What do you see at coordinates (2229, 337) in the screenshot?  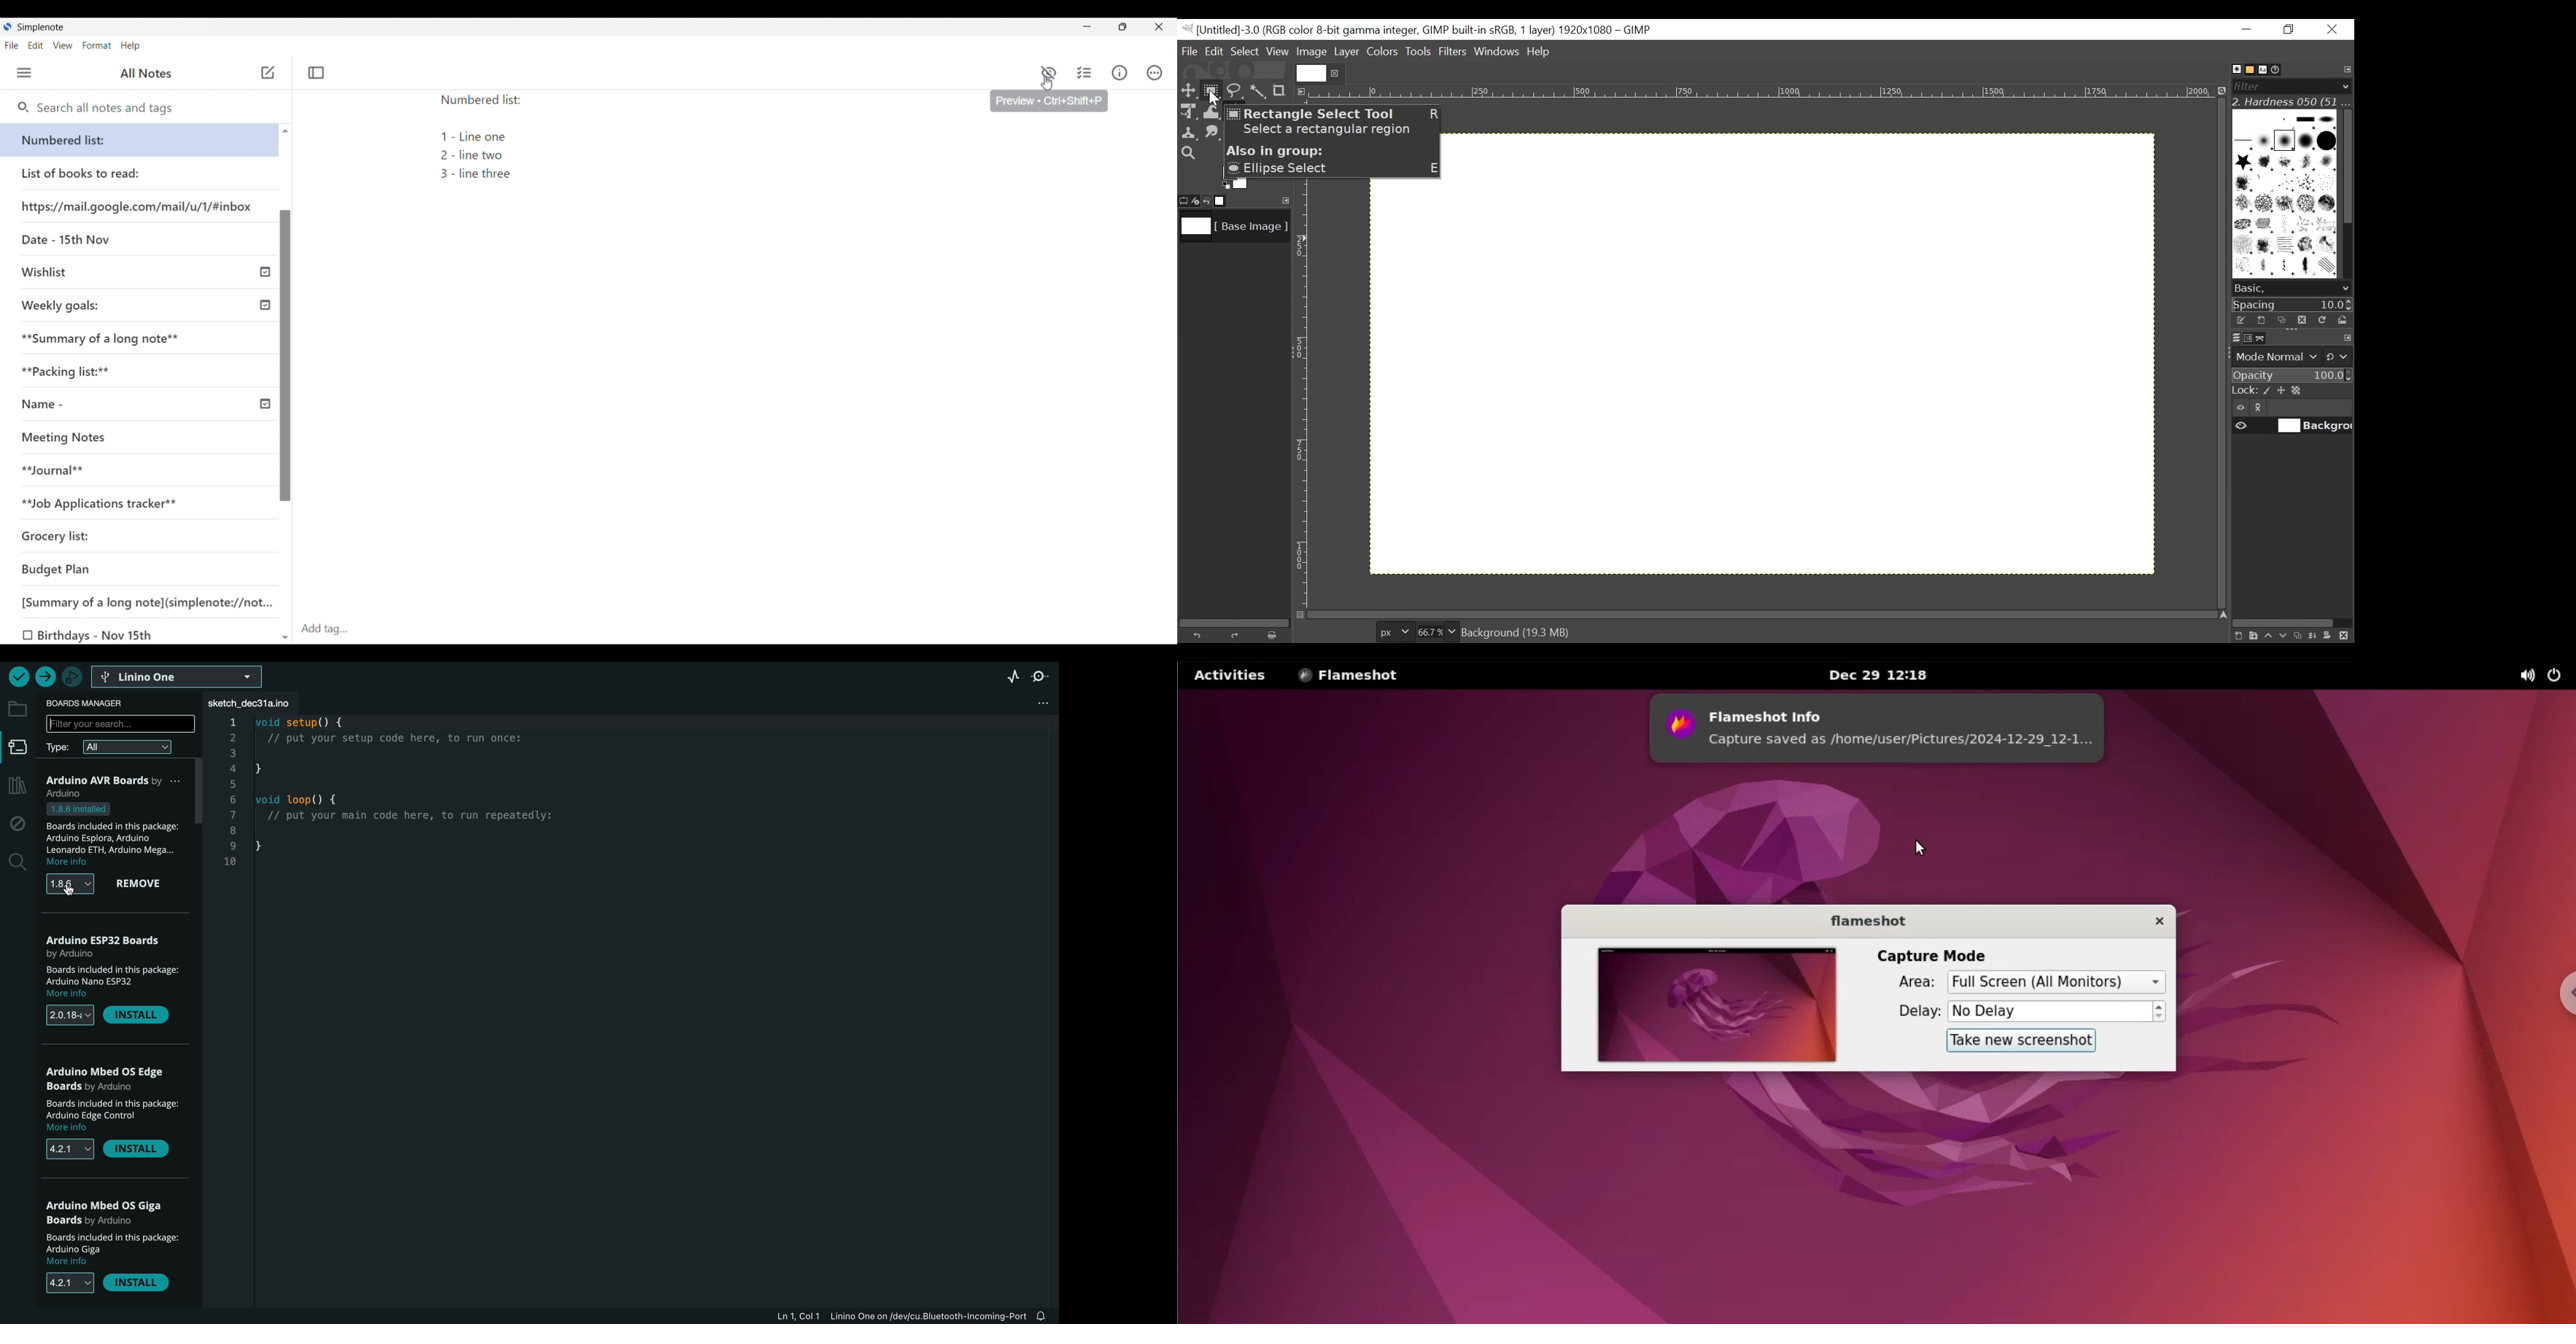 I see `Layers` at bounding box center [2229, 337].